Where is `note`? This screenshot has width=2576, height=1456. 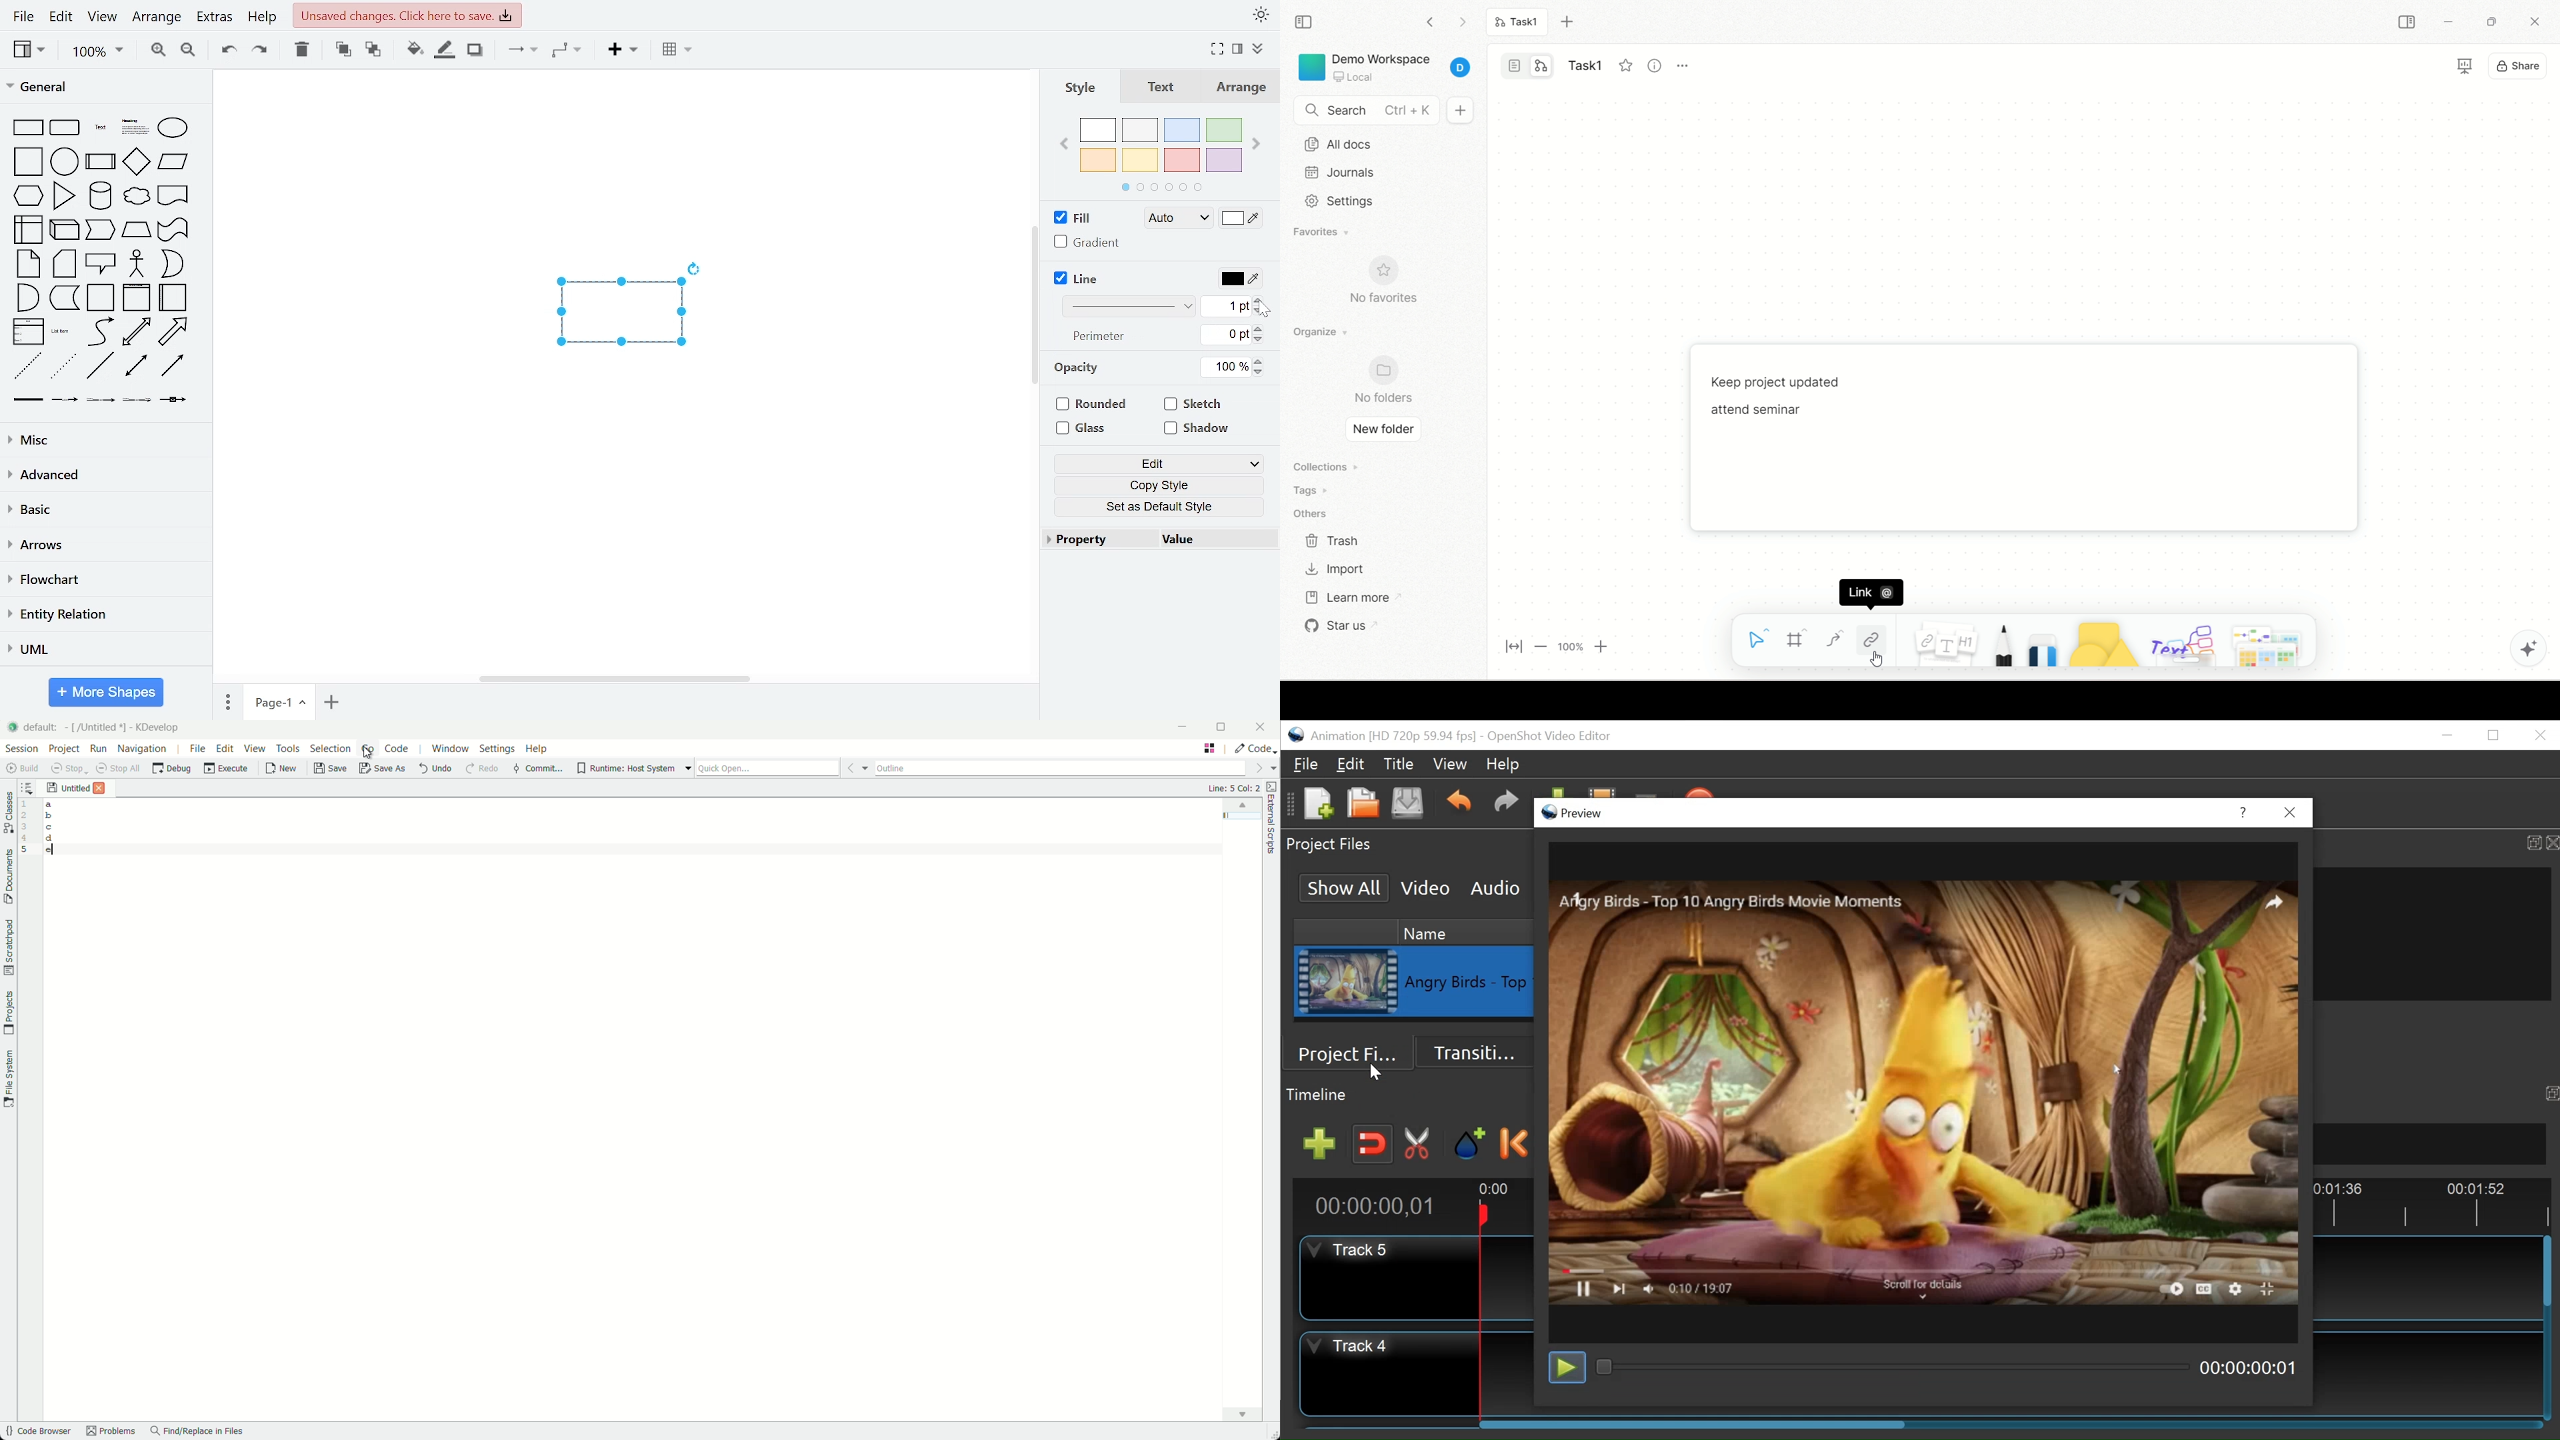
note is located at coordinates (1945, 645).